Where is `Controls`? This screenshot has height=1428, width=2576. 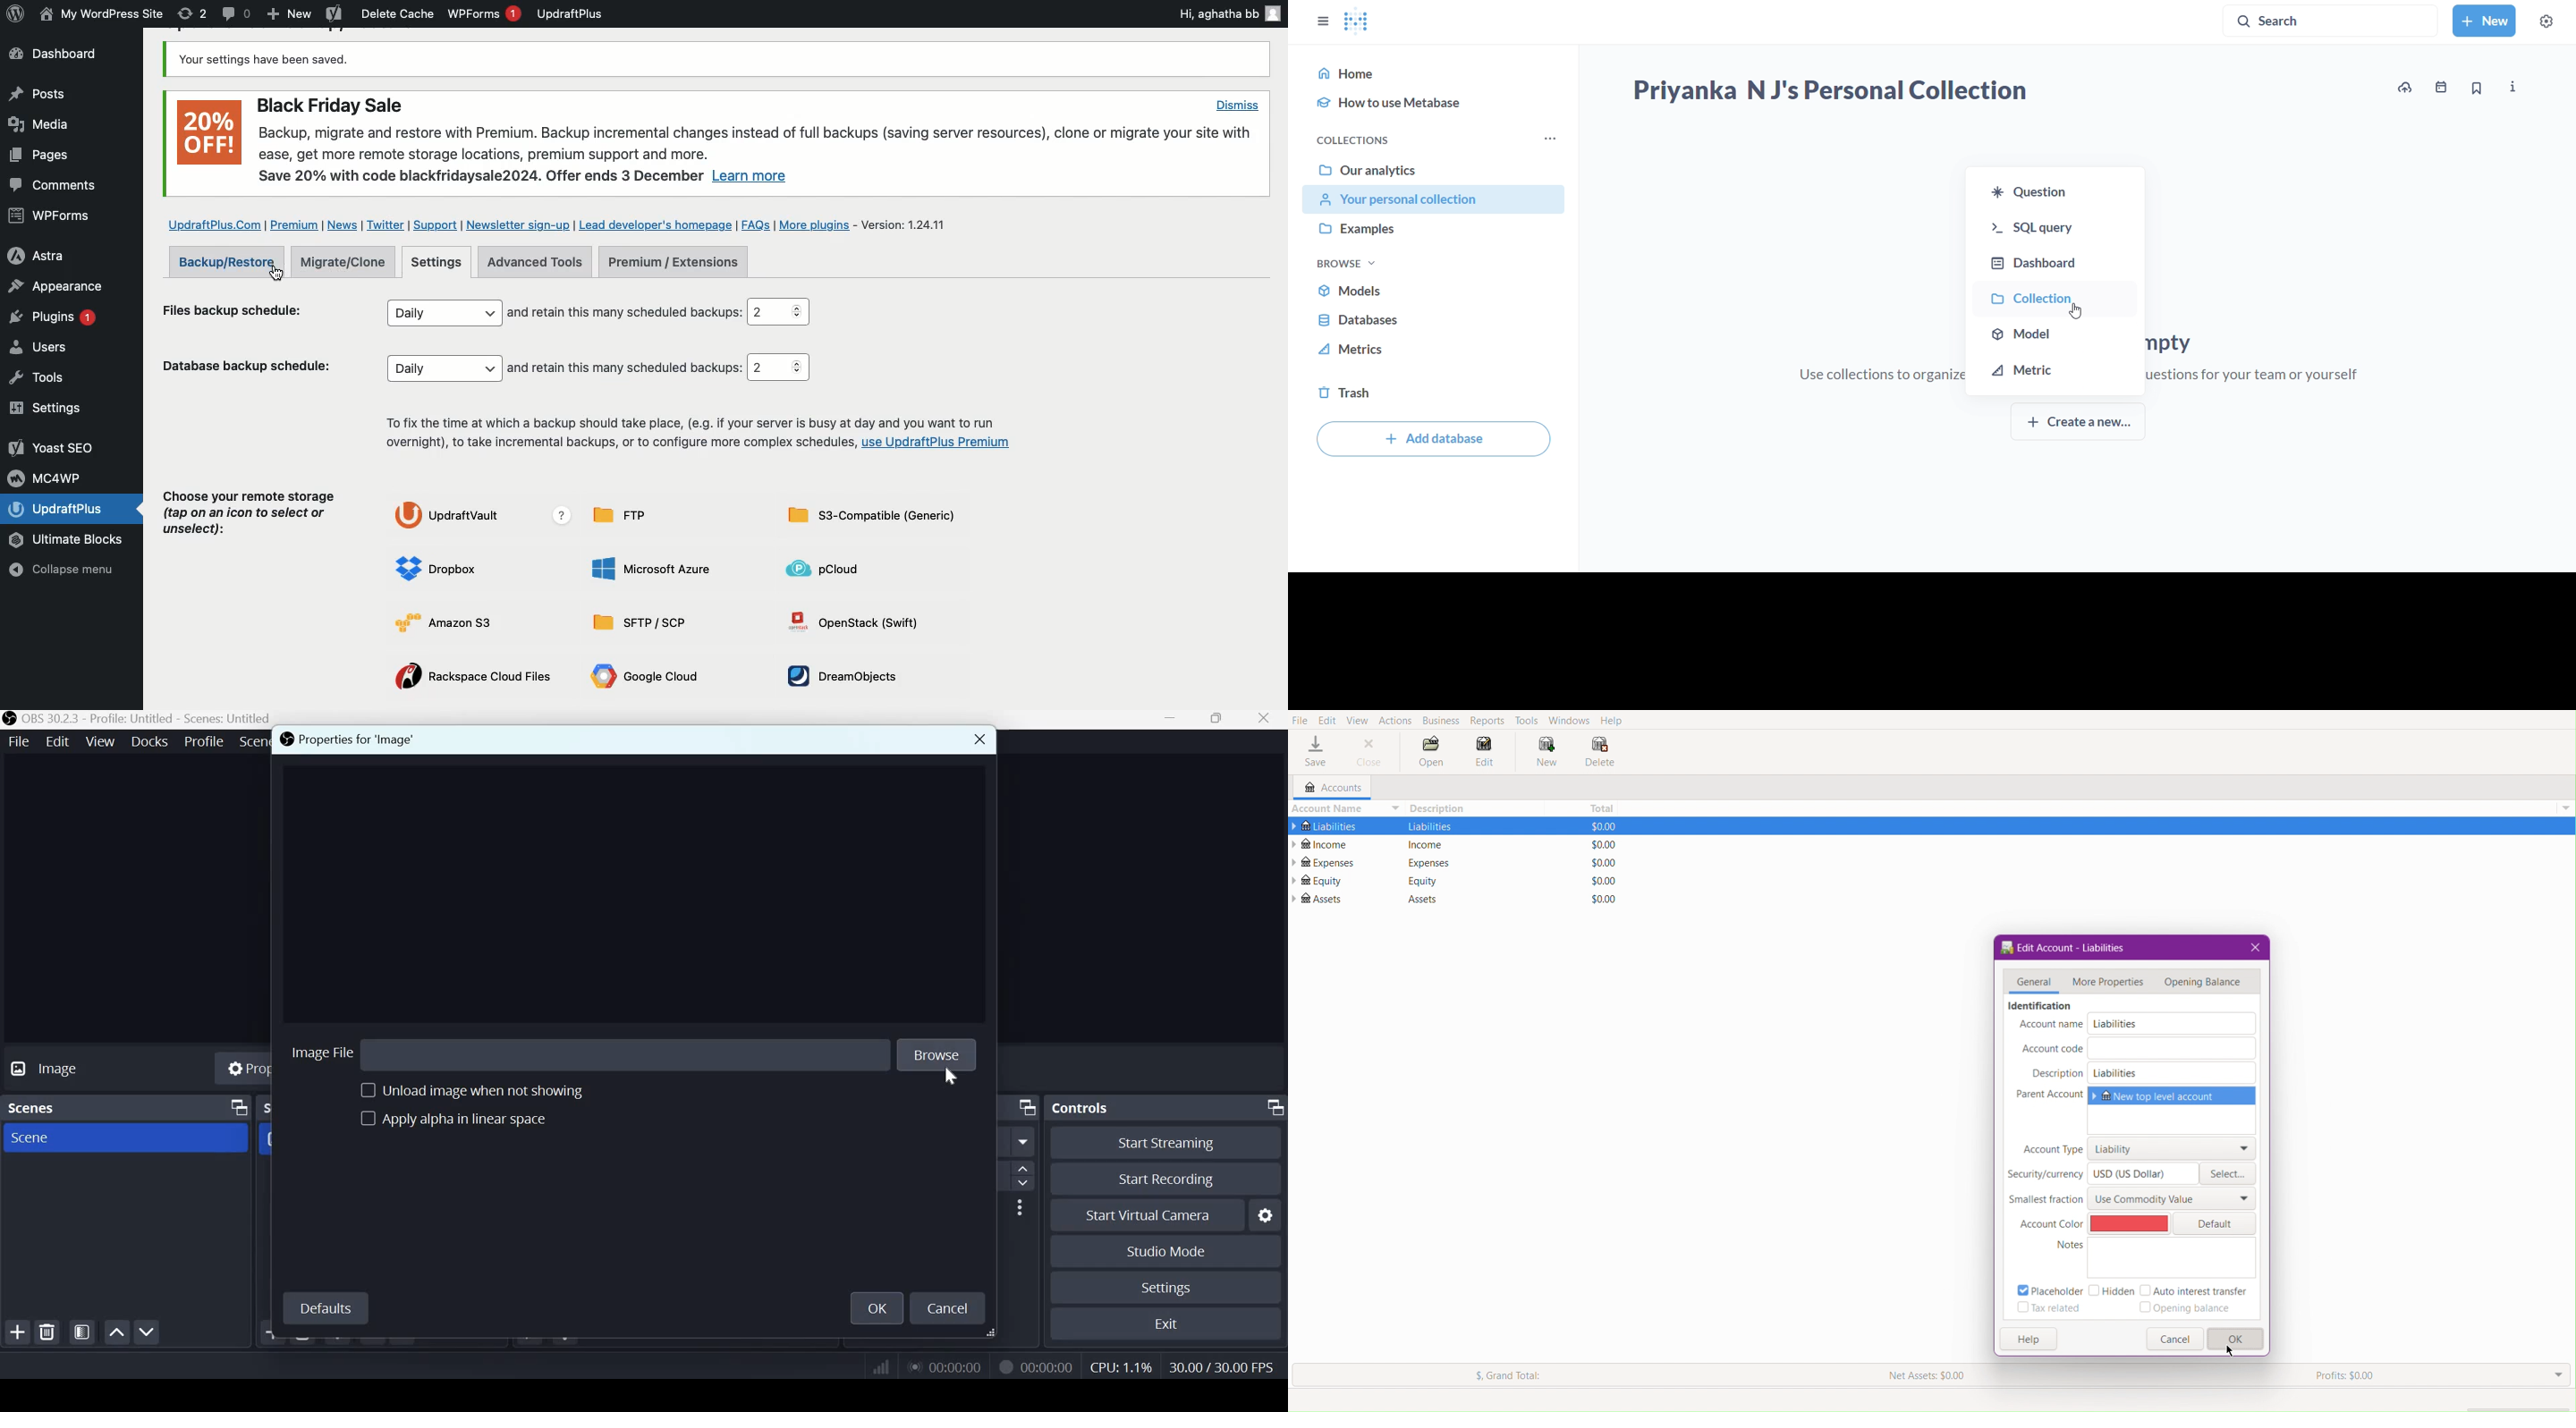
Controls is located at coordinates (1080, 1107).